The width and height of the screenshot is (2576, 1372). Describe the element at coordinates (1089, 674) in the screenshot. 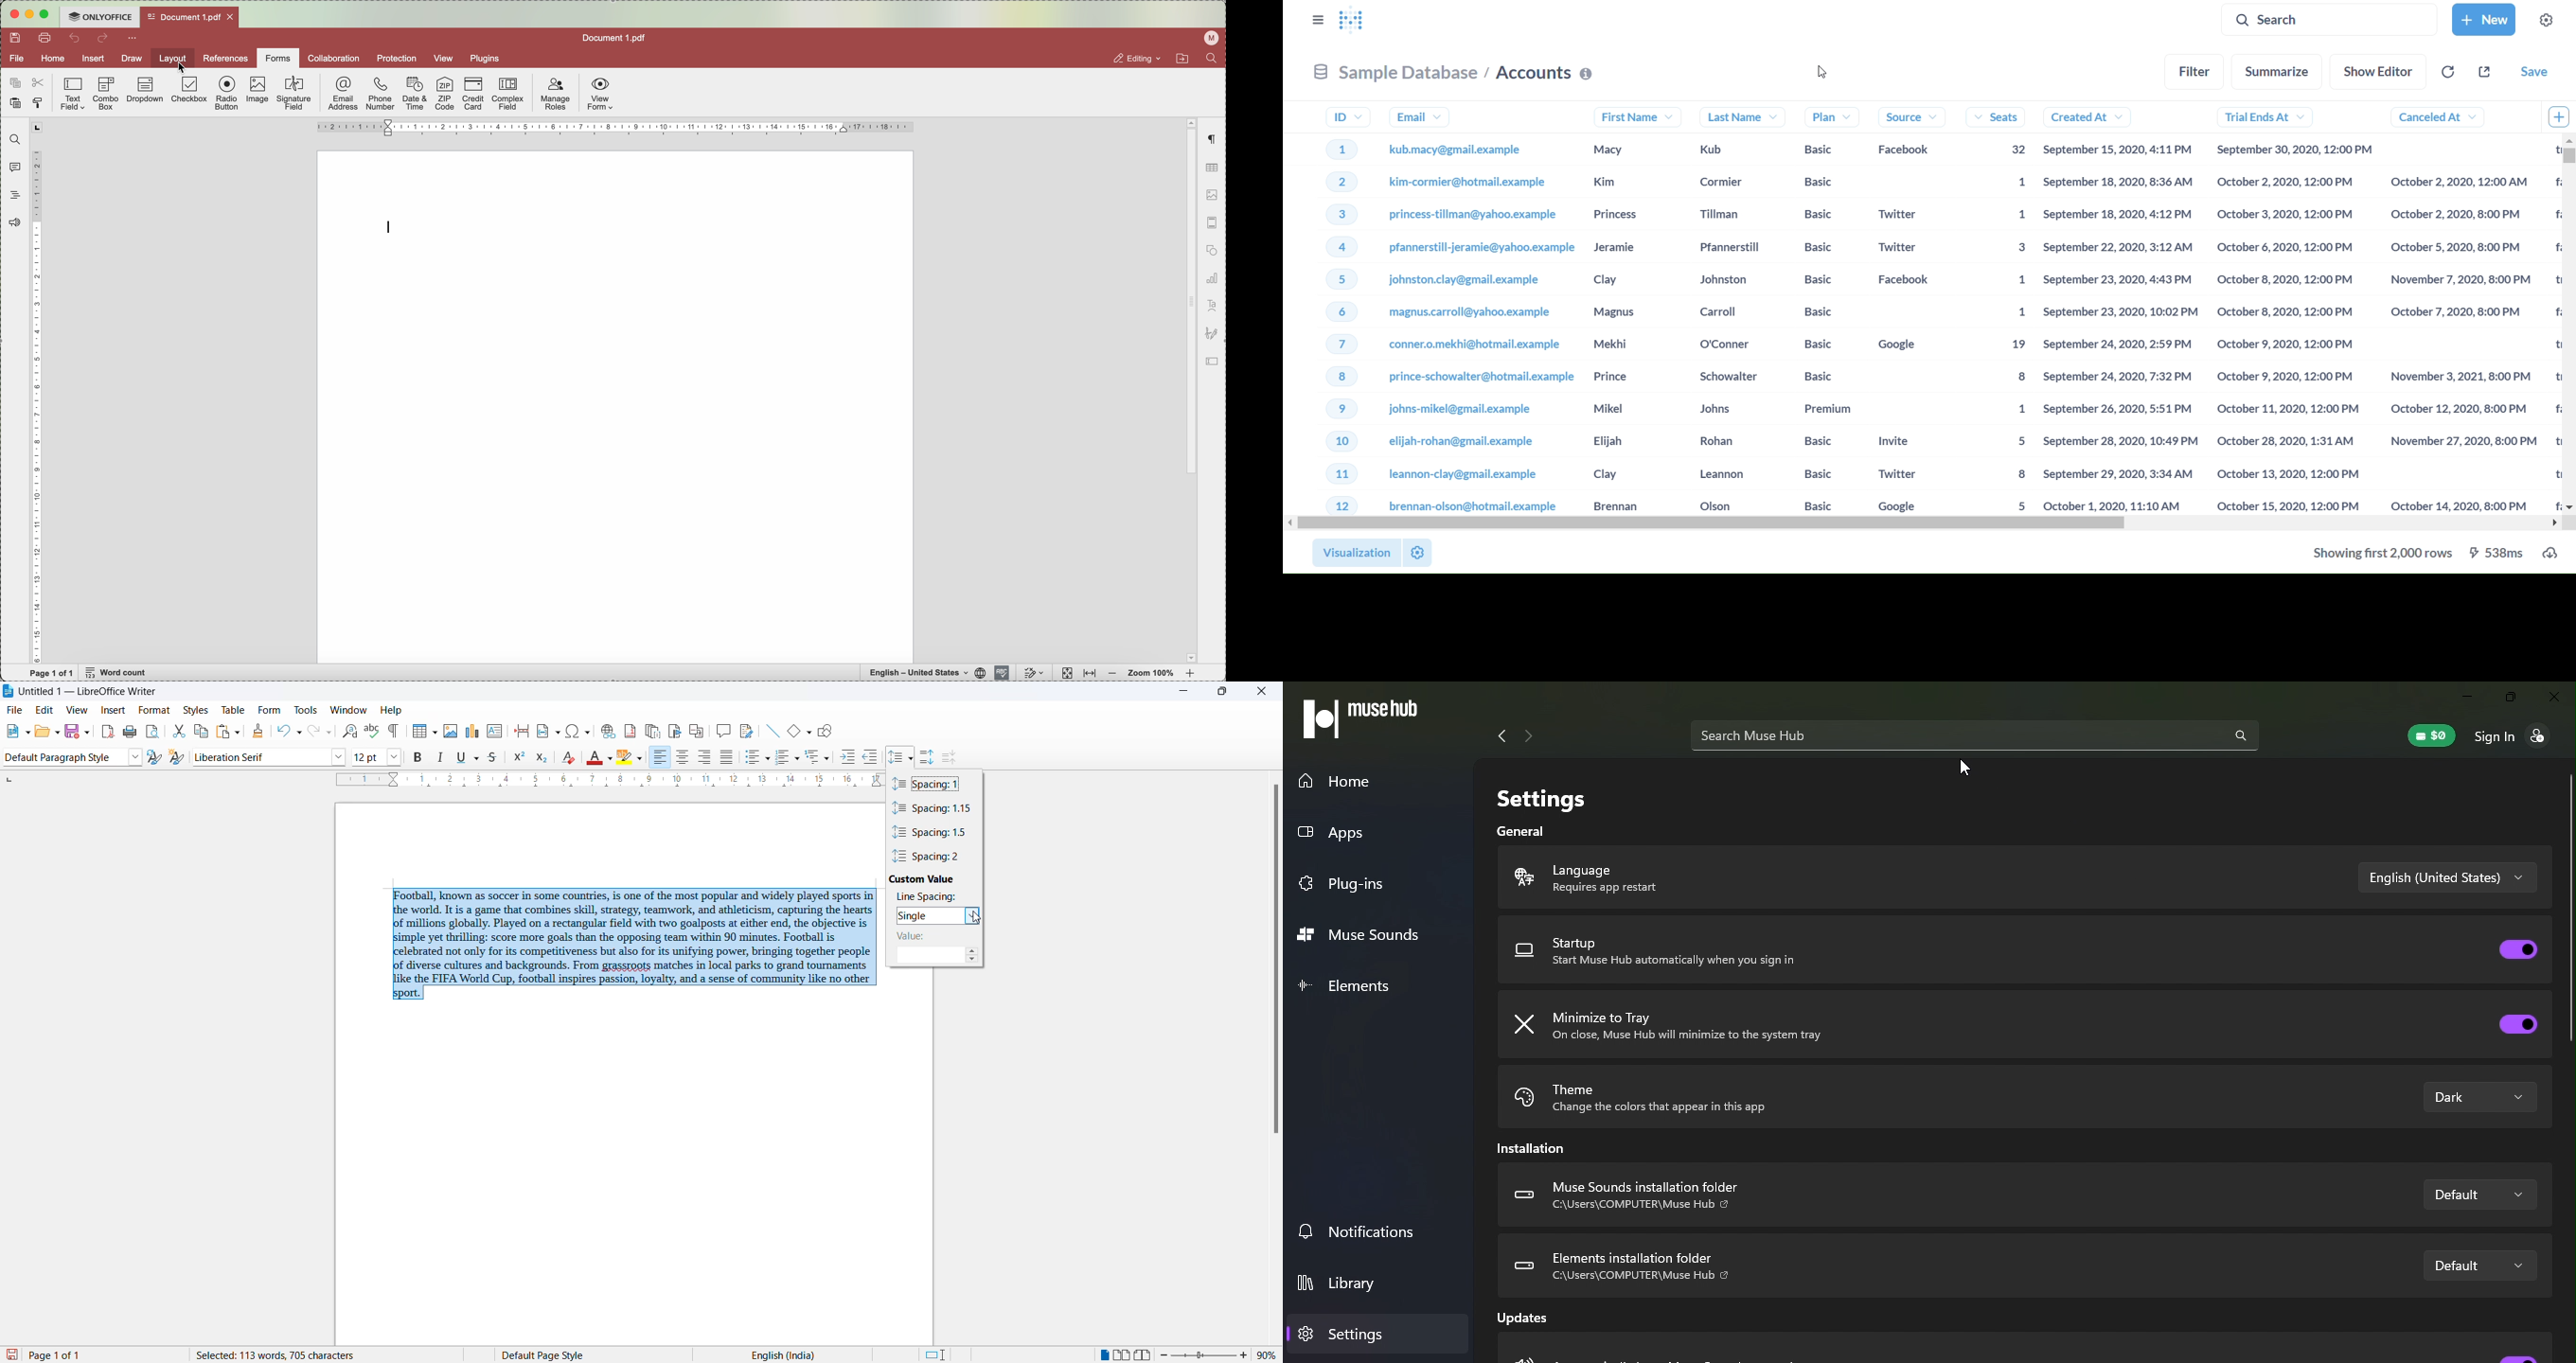

I see `fit to wight` at that location.